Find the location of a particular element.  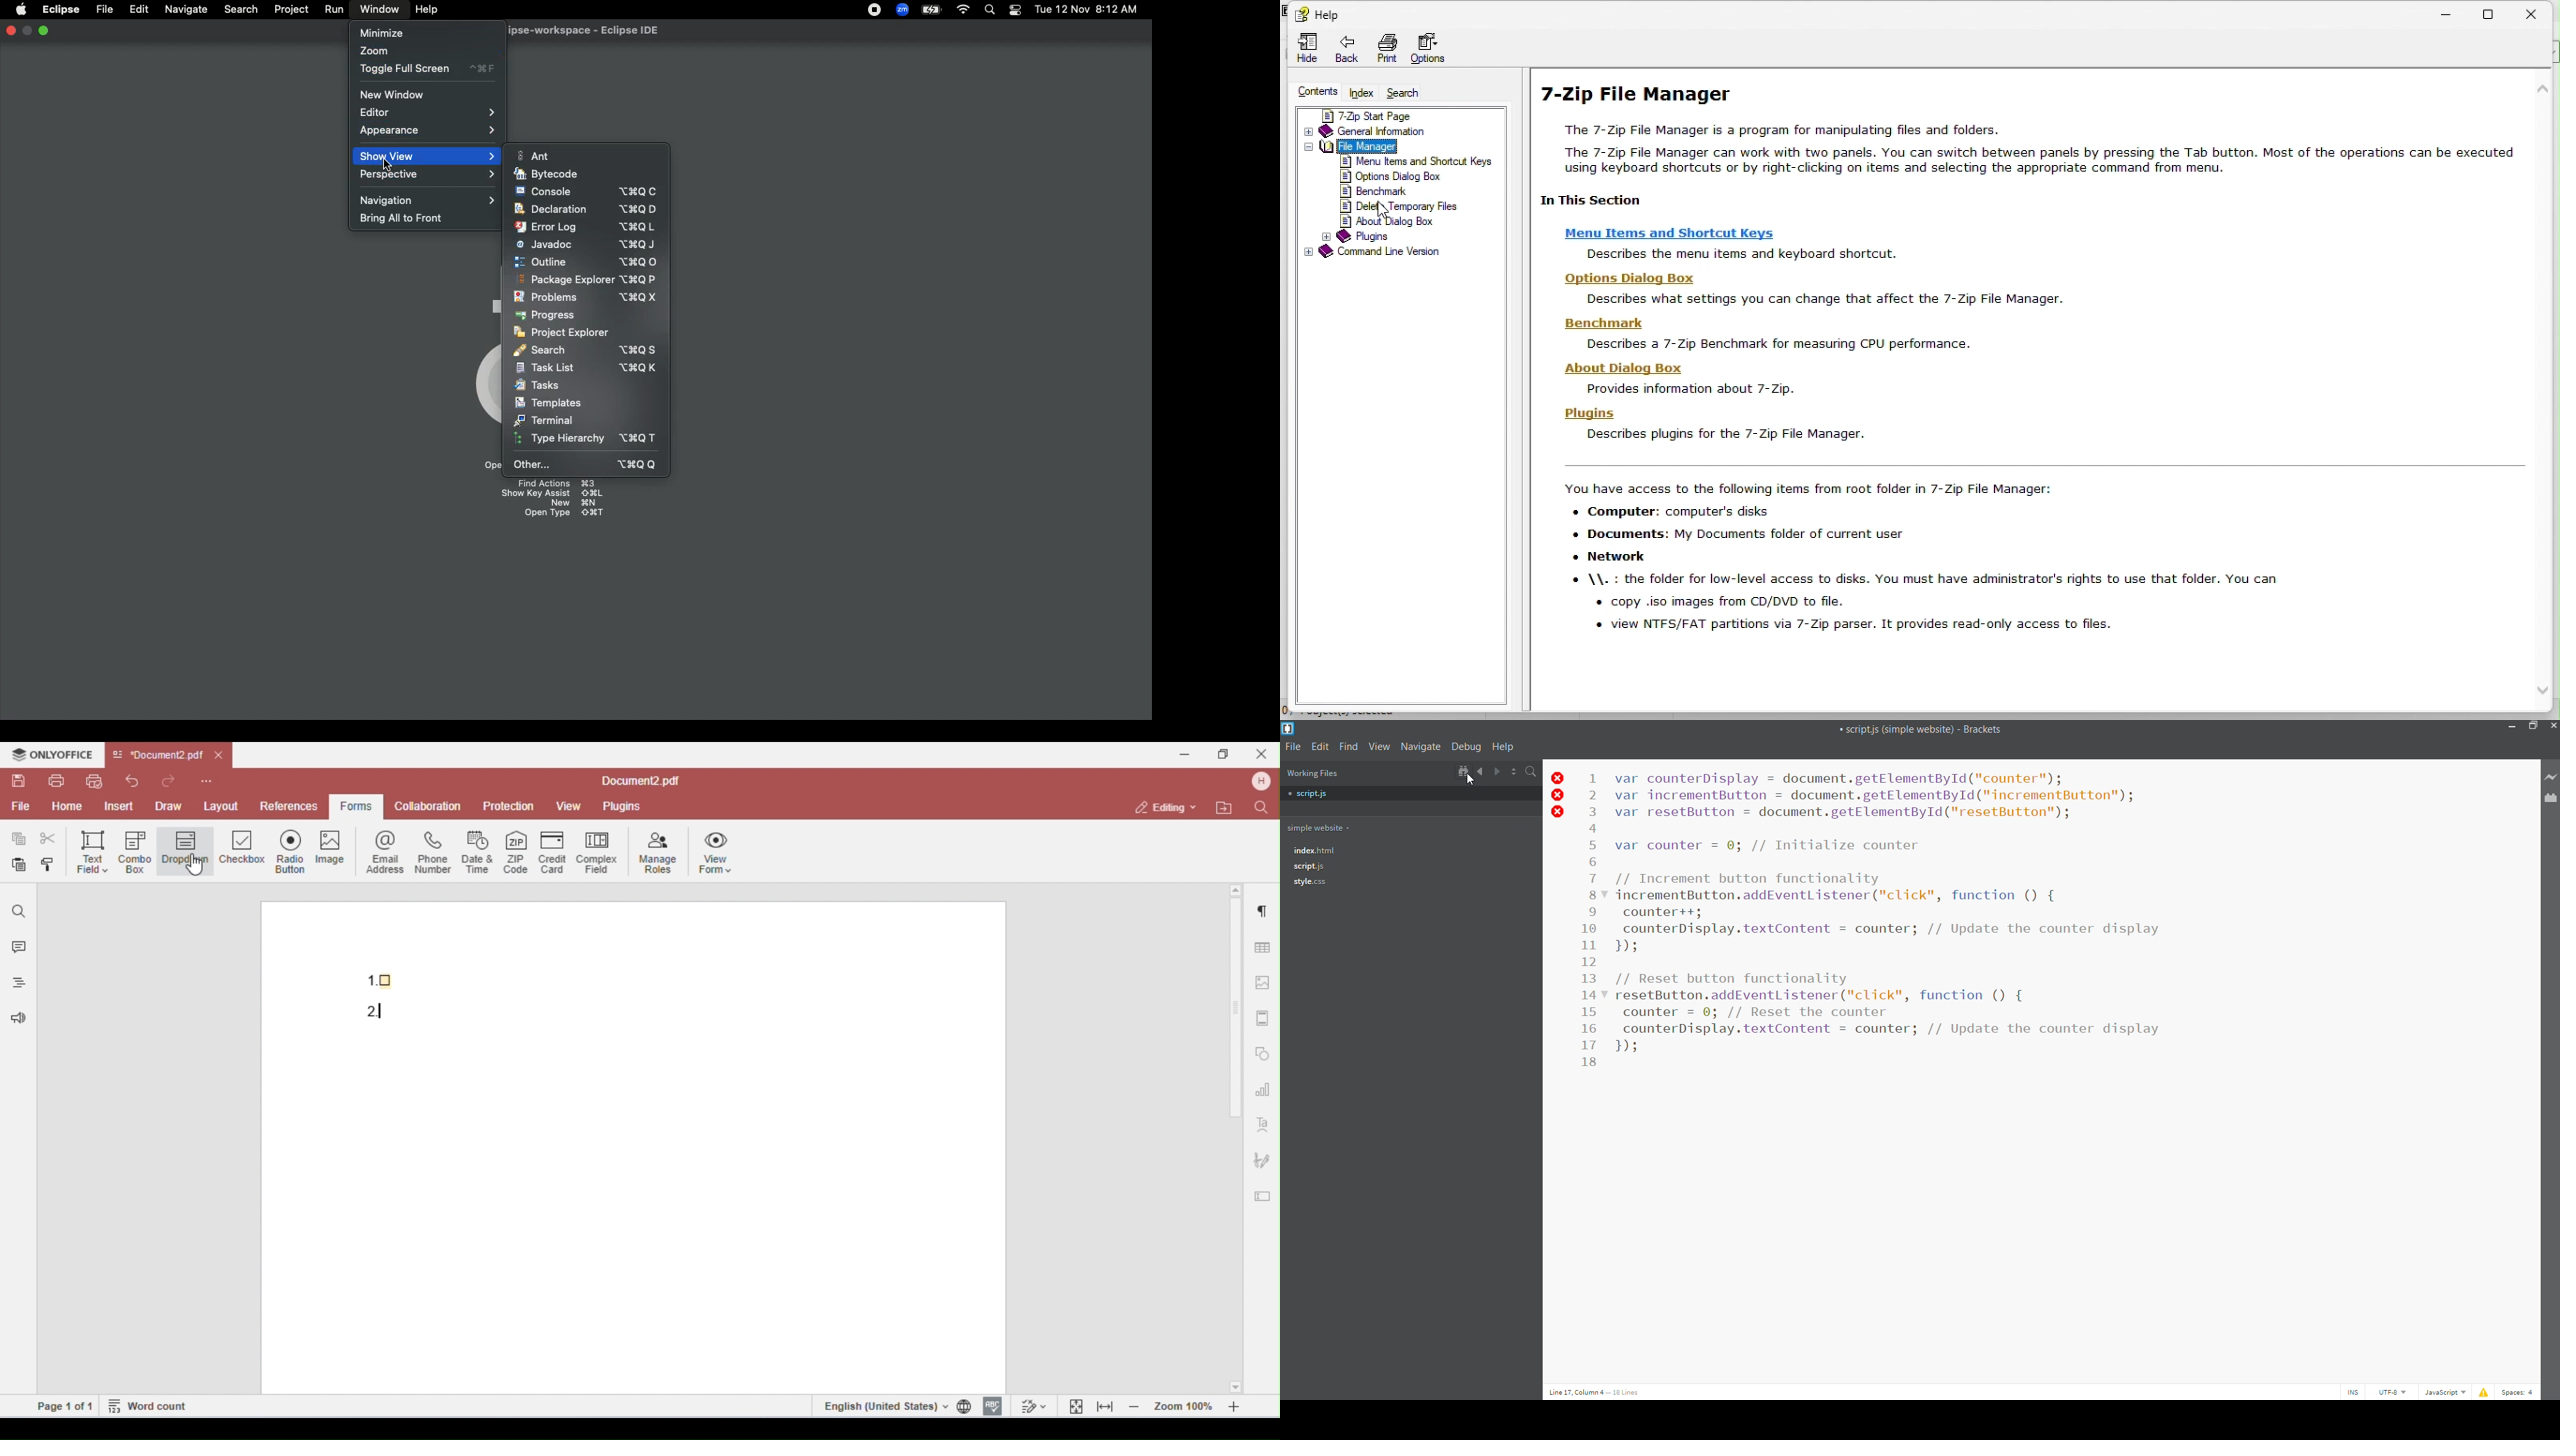

options dialog box is located at coordinates (1391, 176).